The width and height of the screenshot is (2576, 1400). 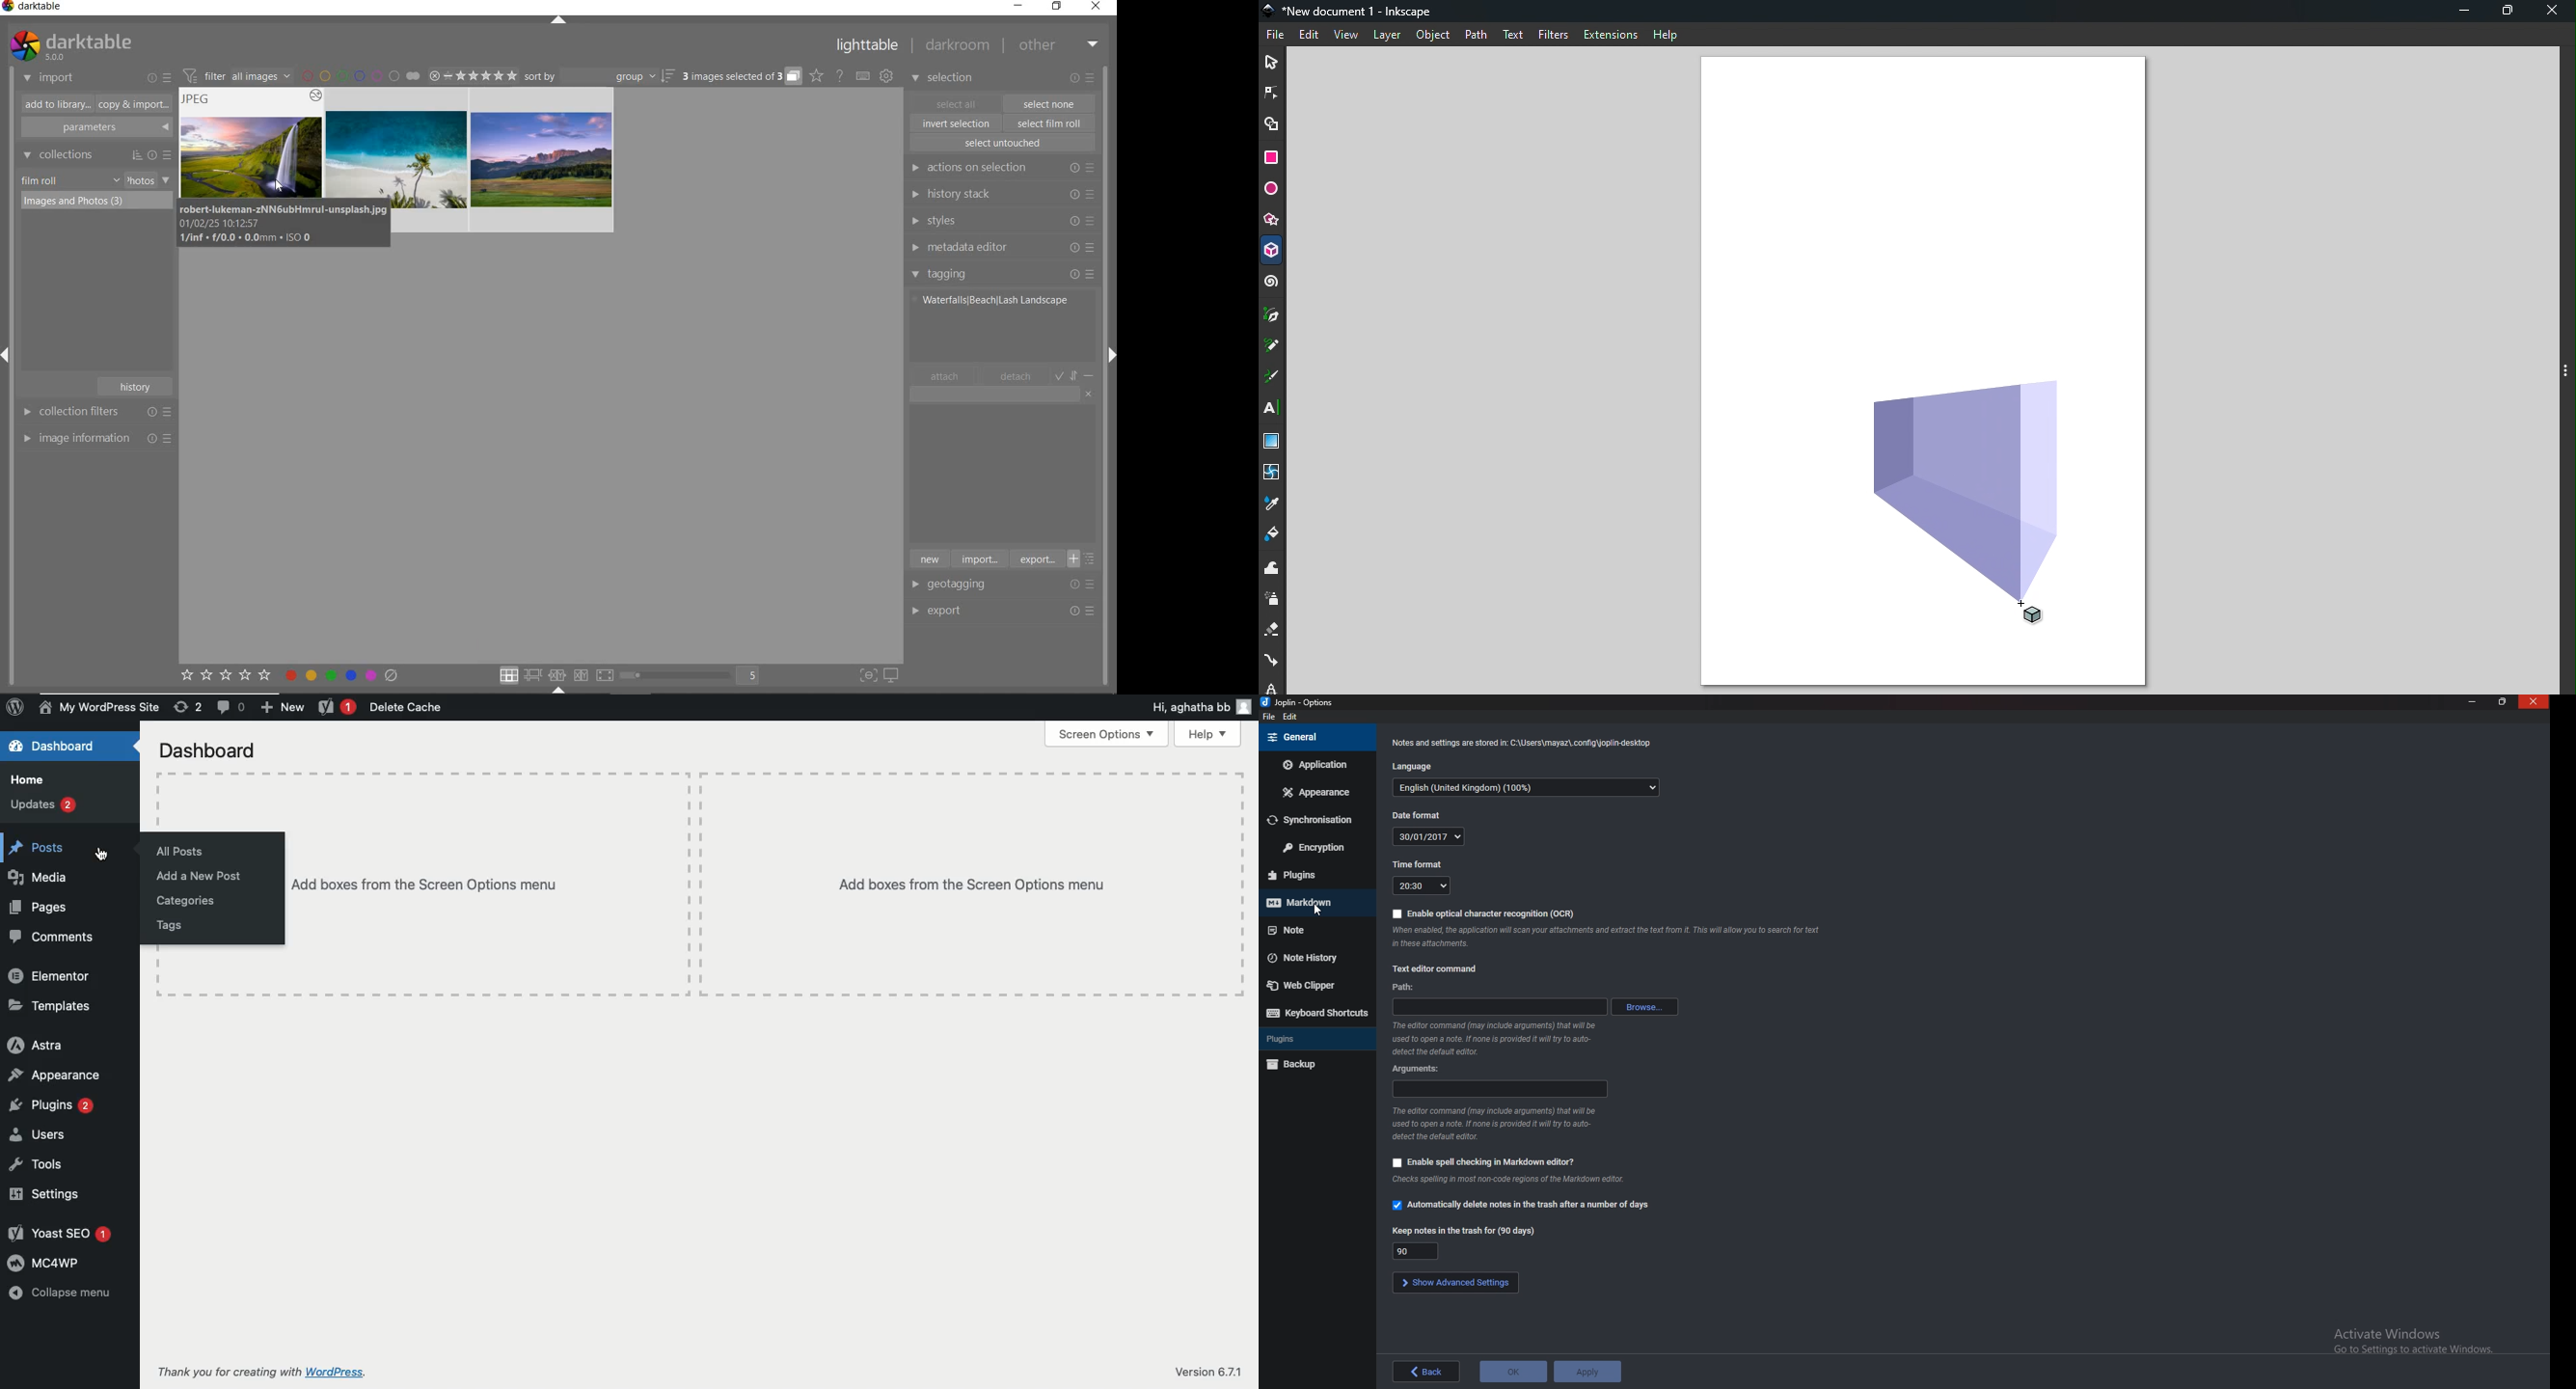 What do you see at coordinates (1429, 836) in the screenshot?
I see `Date format` at bounding box center [1429, 836].